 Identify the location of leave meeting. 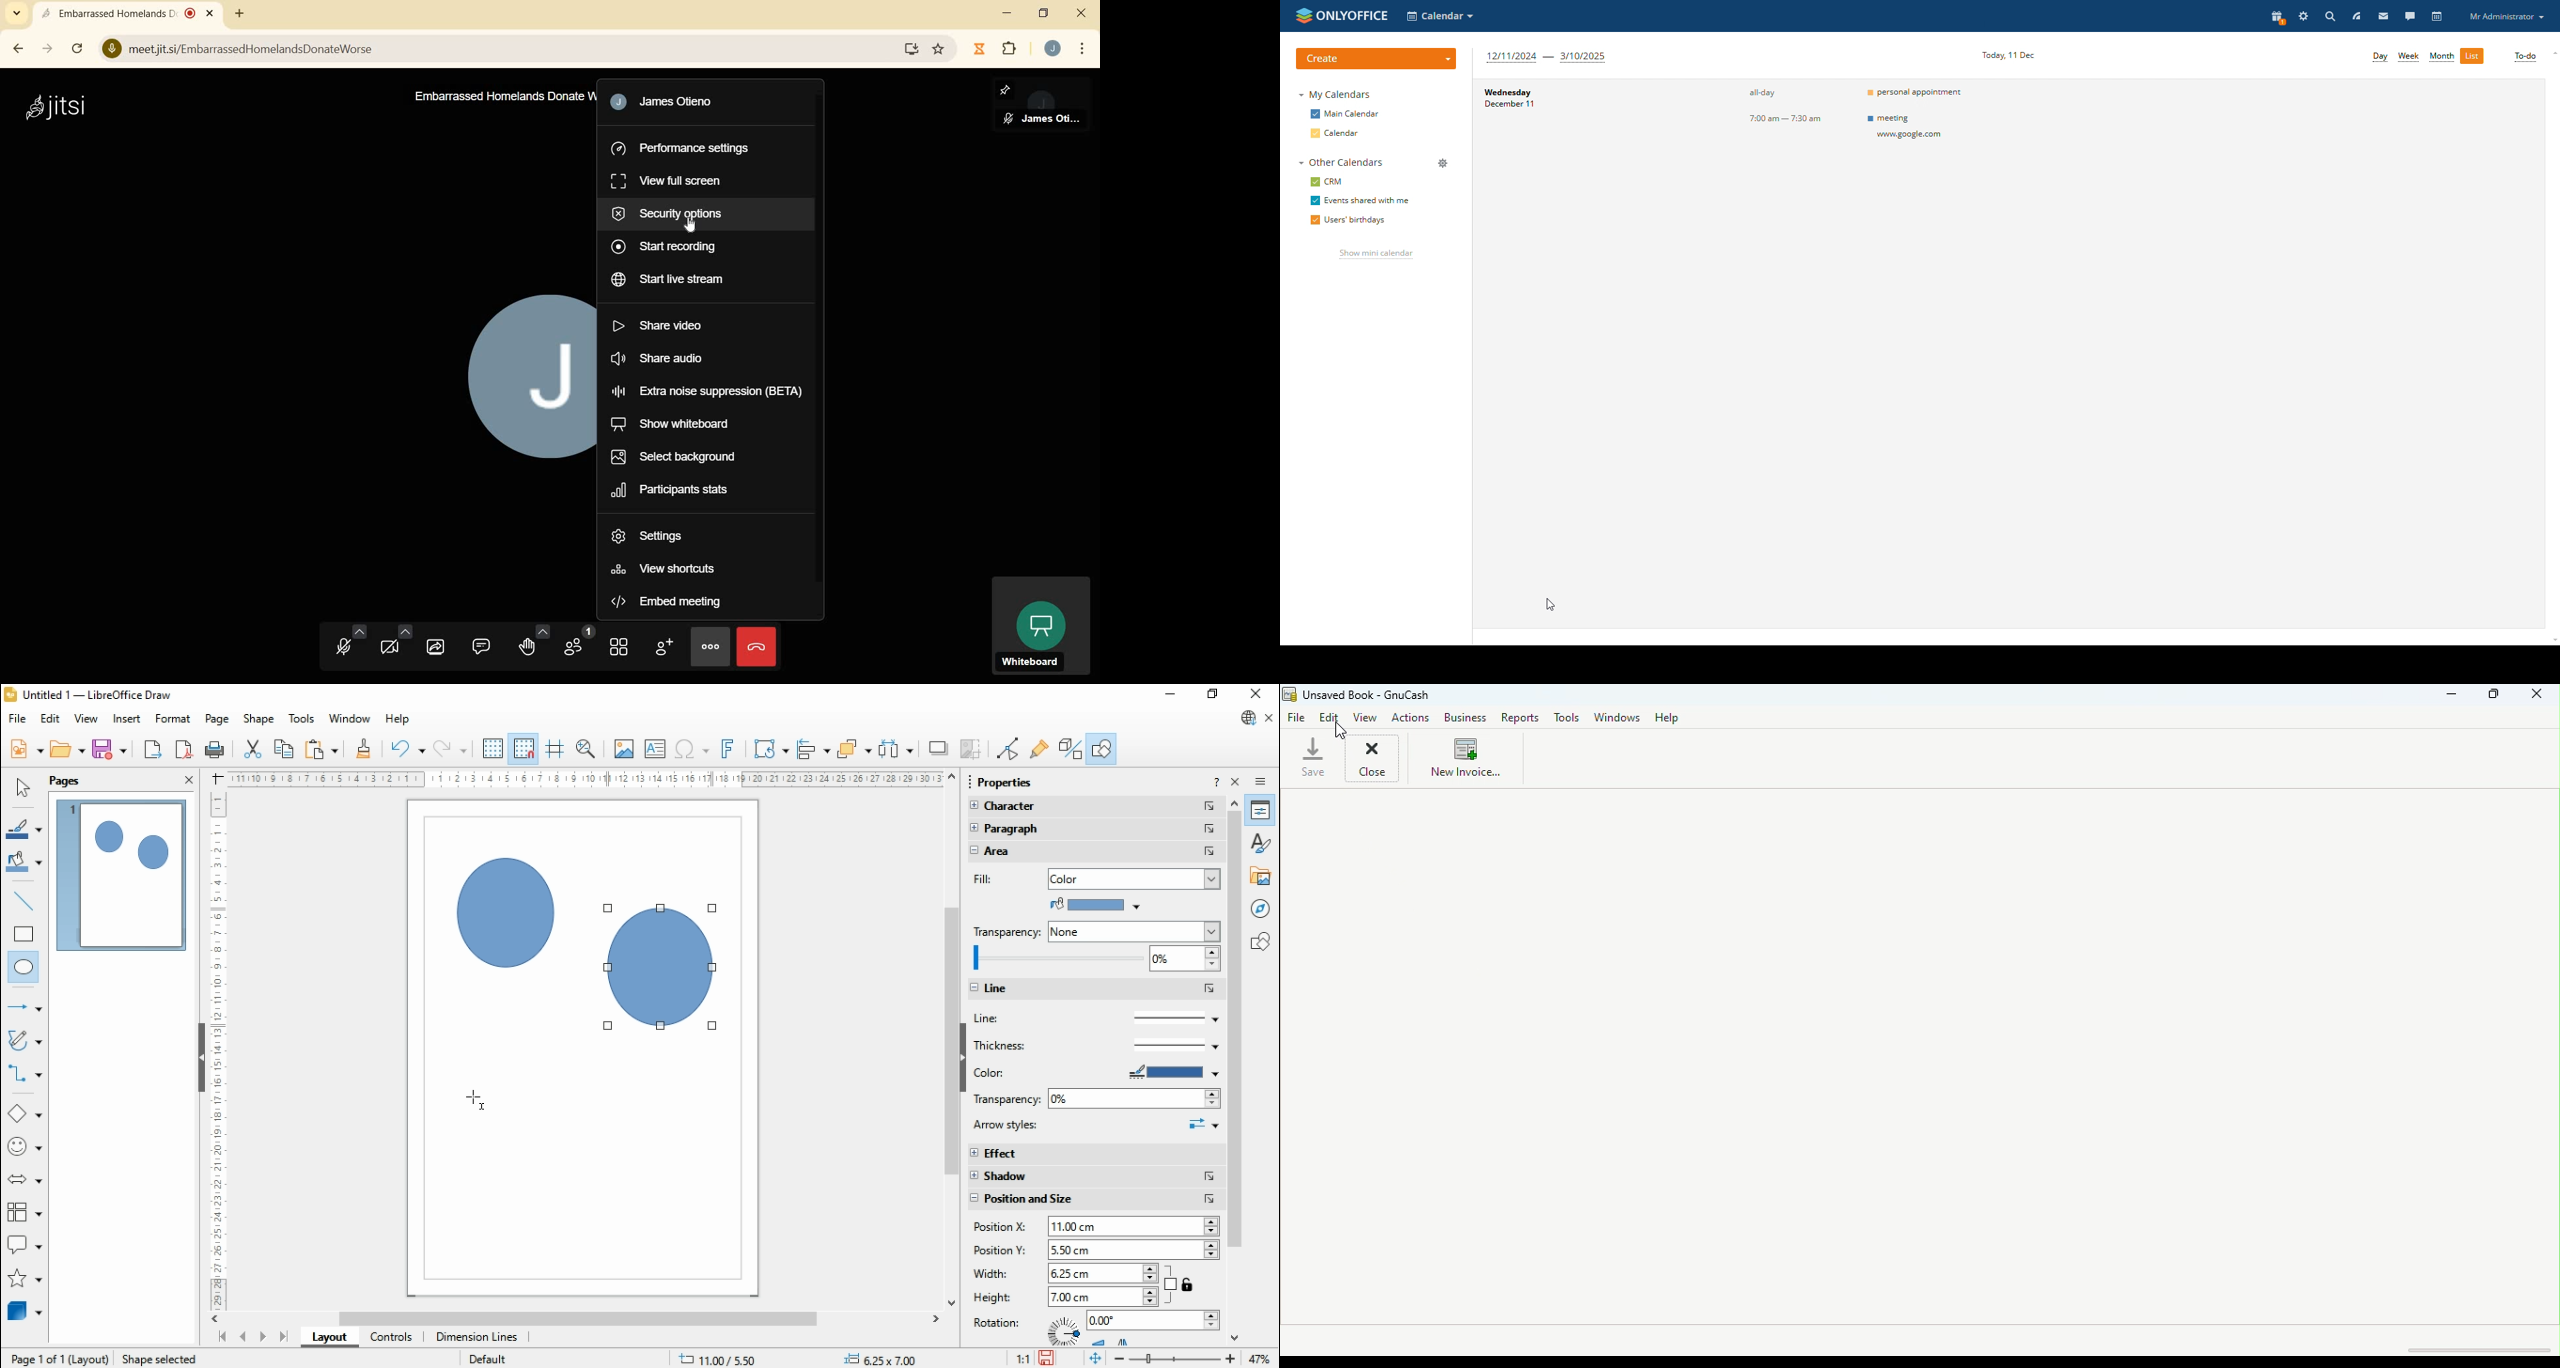
(757, 646).